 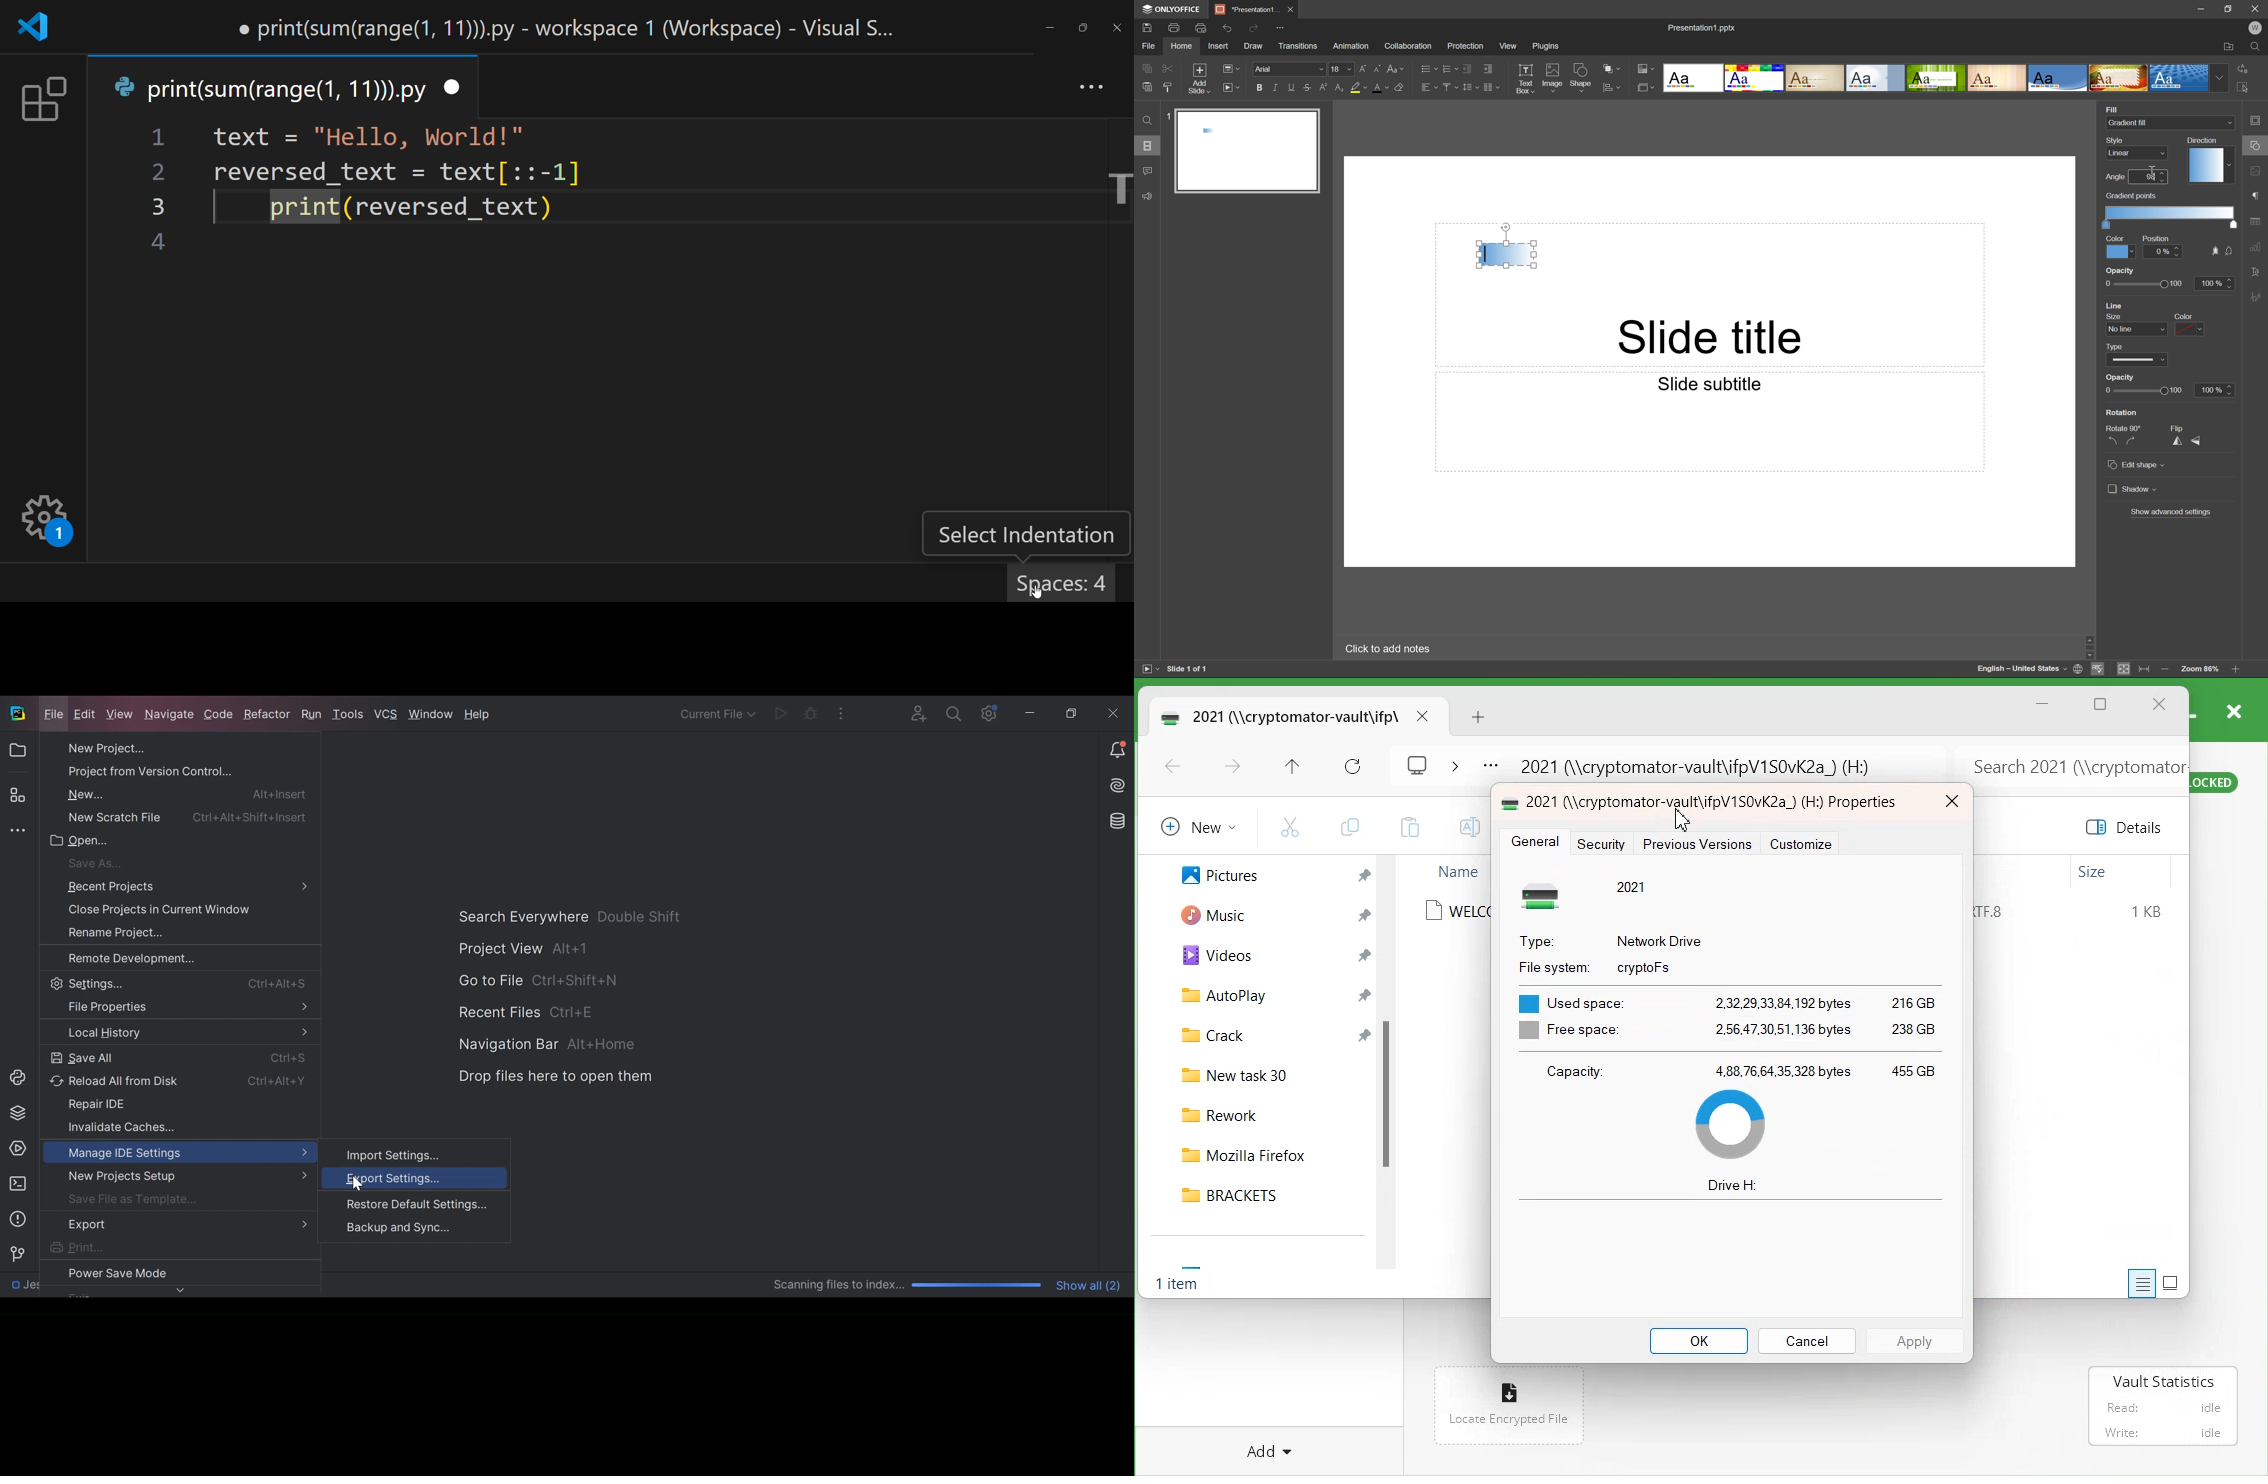 What do you see at coordinates (1525, 78) in the screenshot?
I see `Text Box` at bounding box center [1525, 78].